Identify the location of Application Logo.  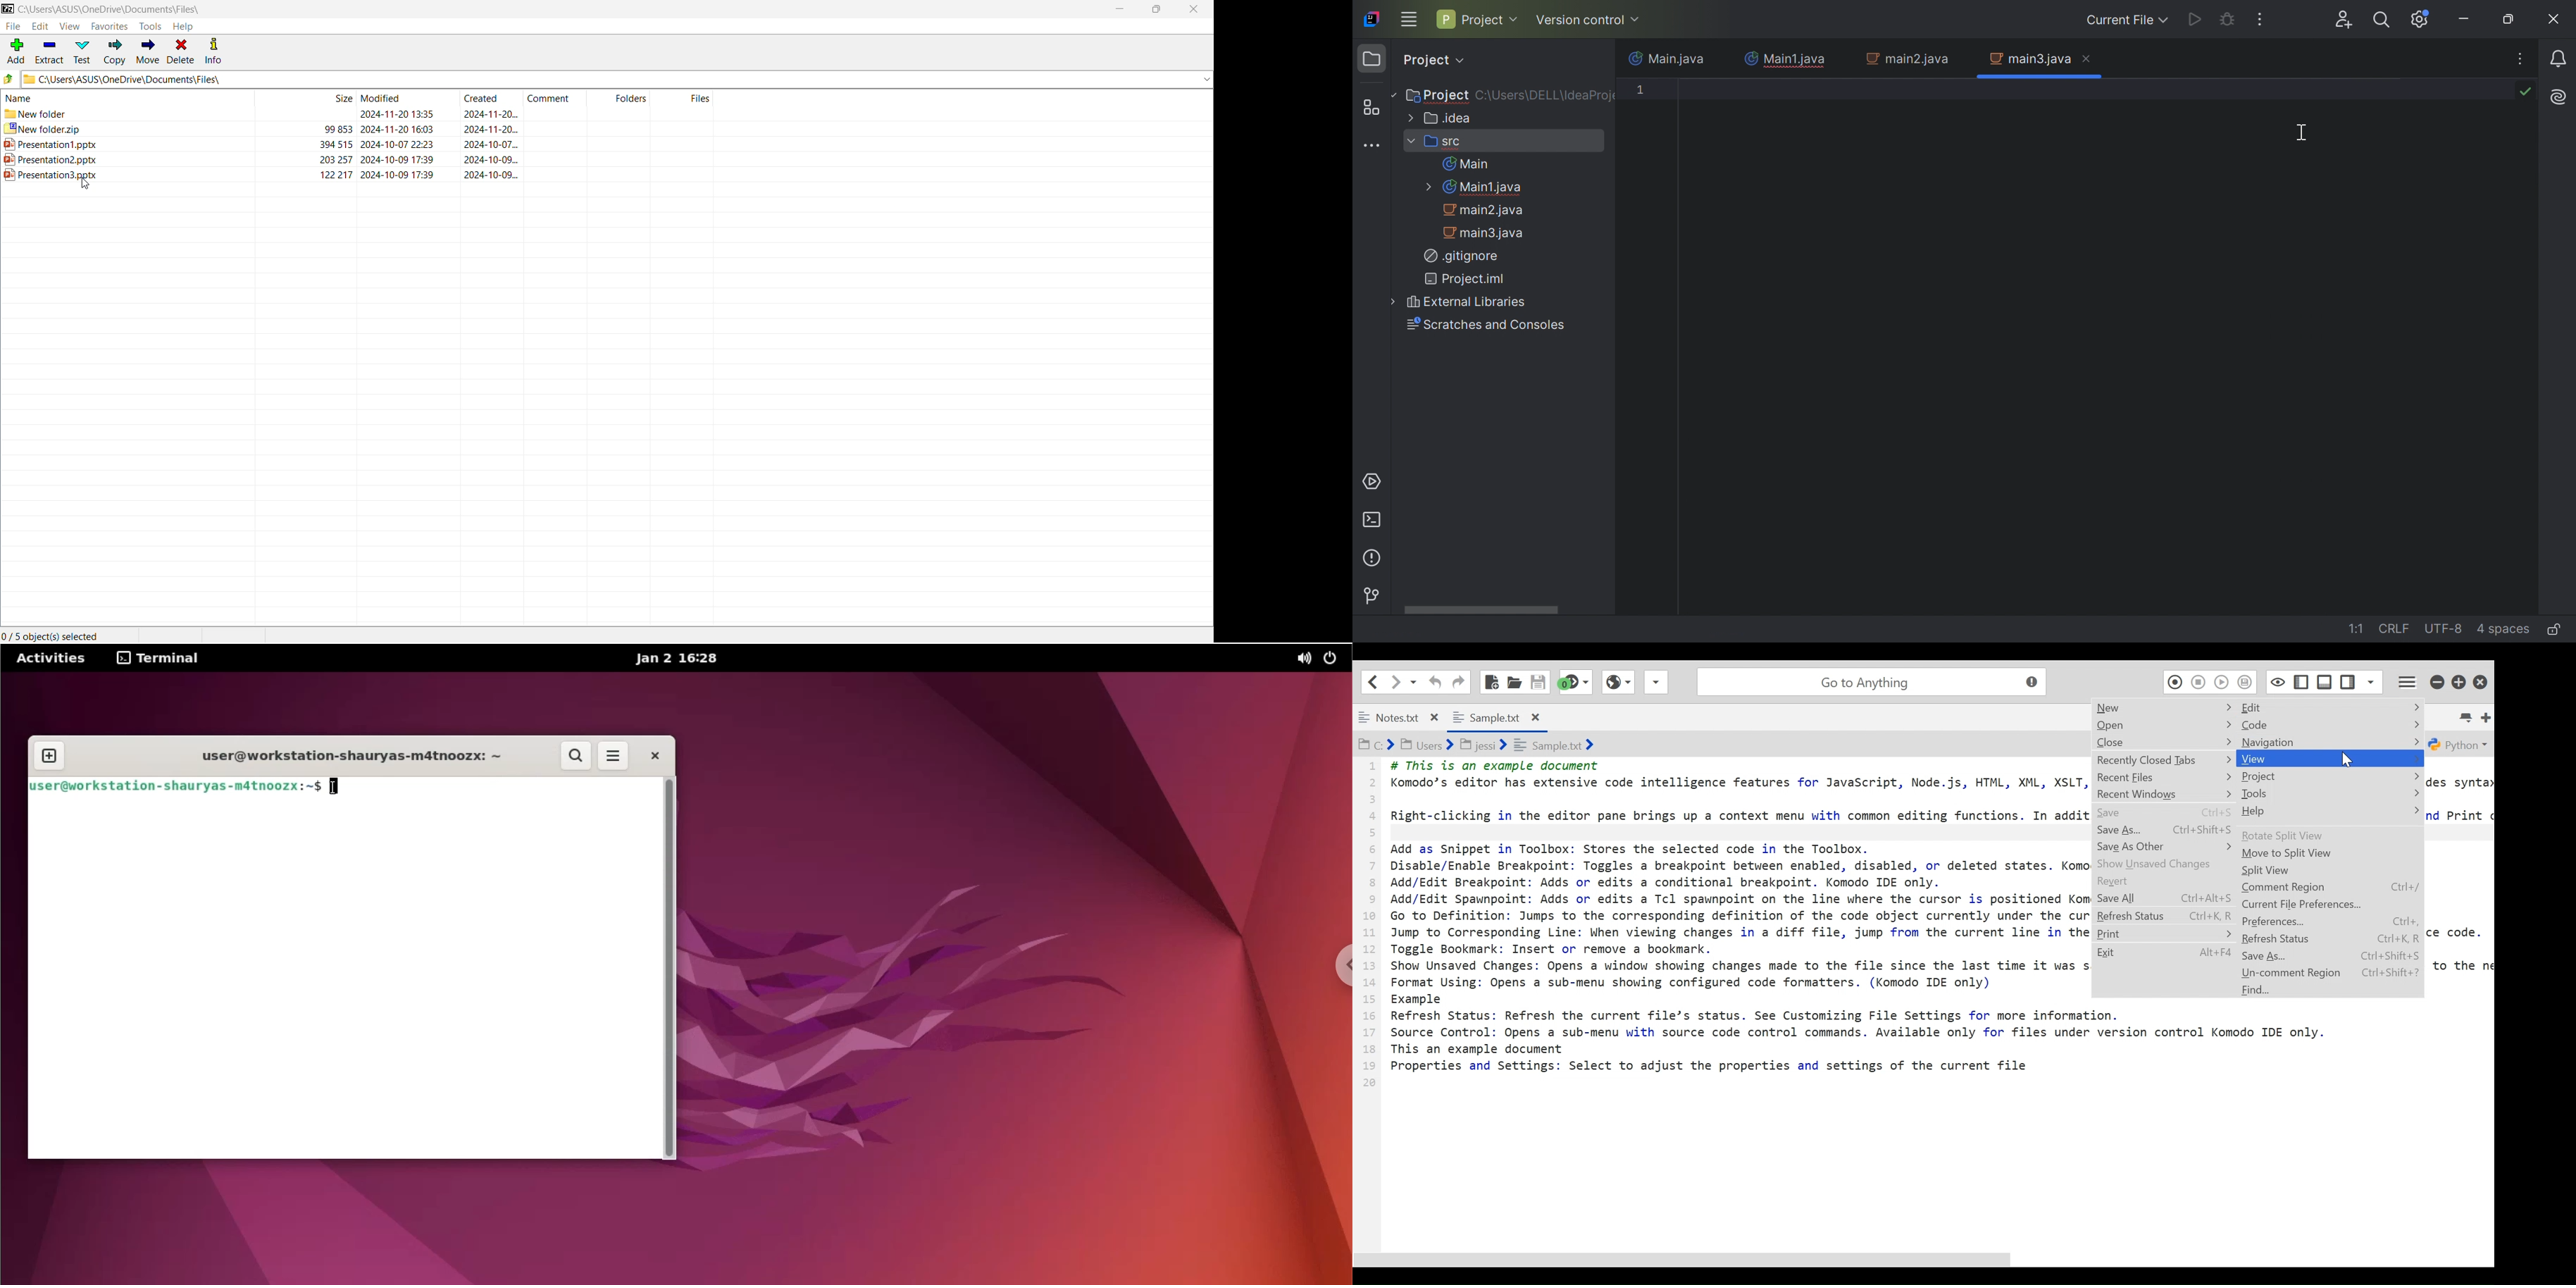
(8, 8).